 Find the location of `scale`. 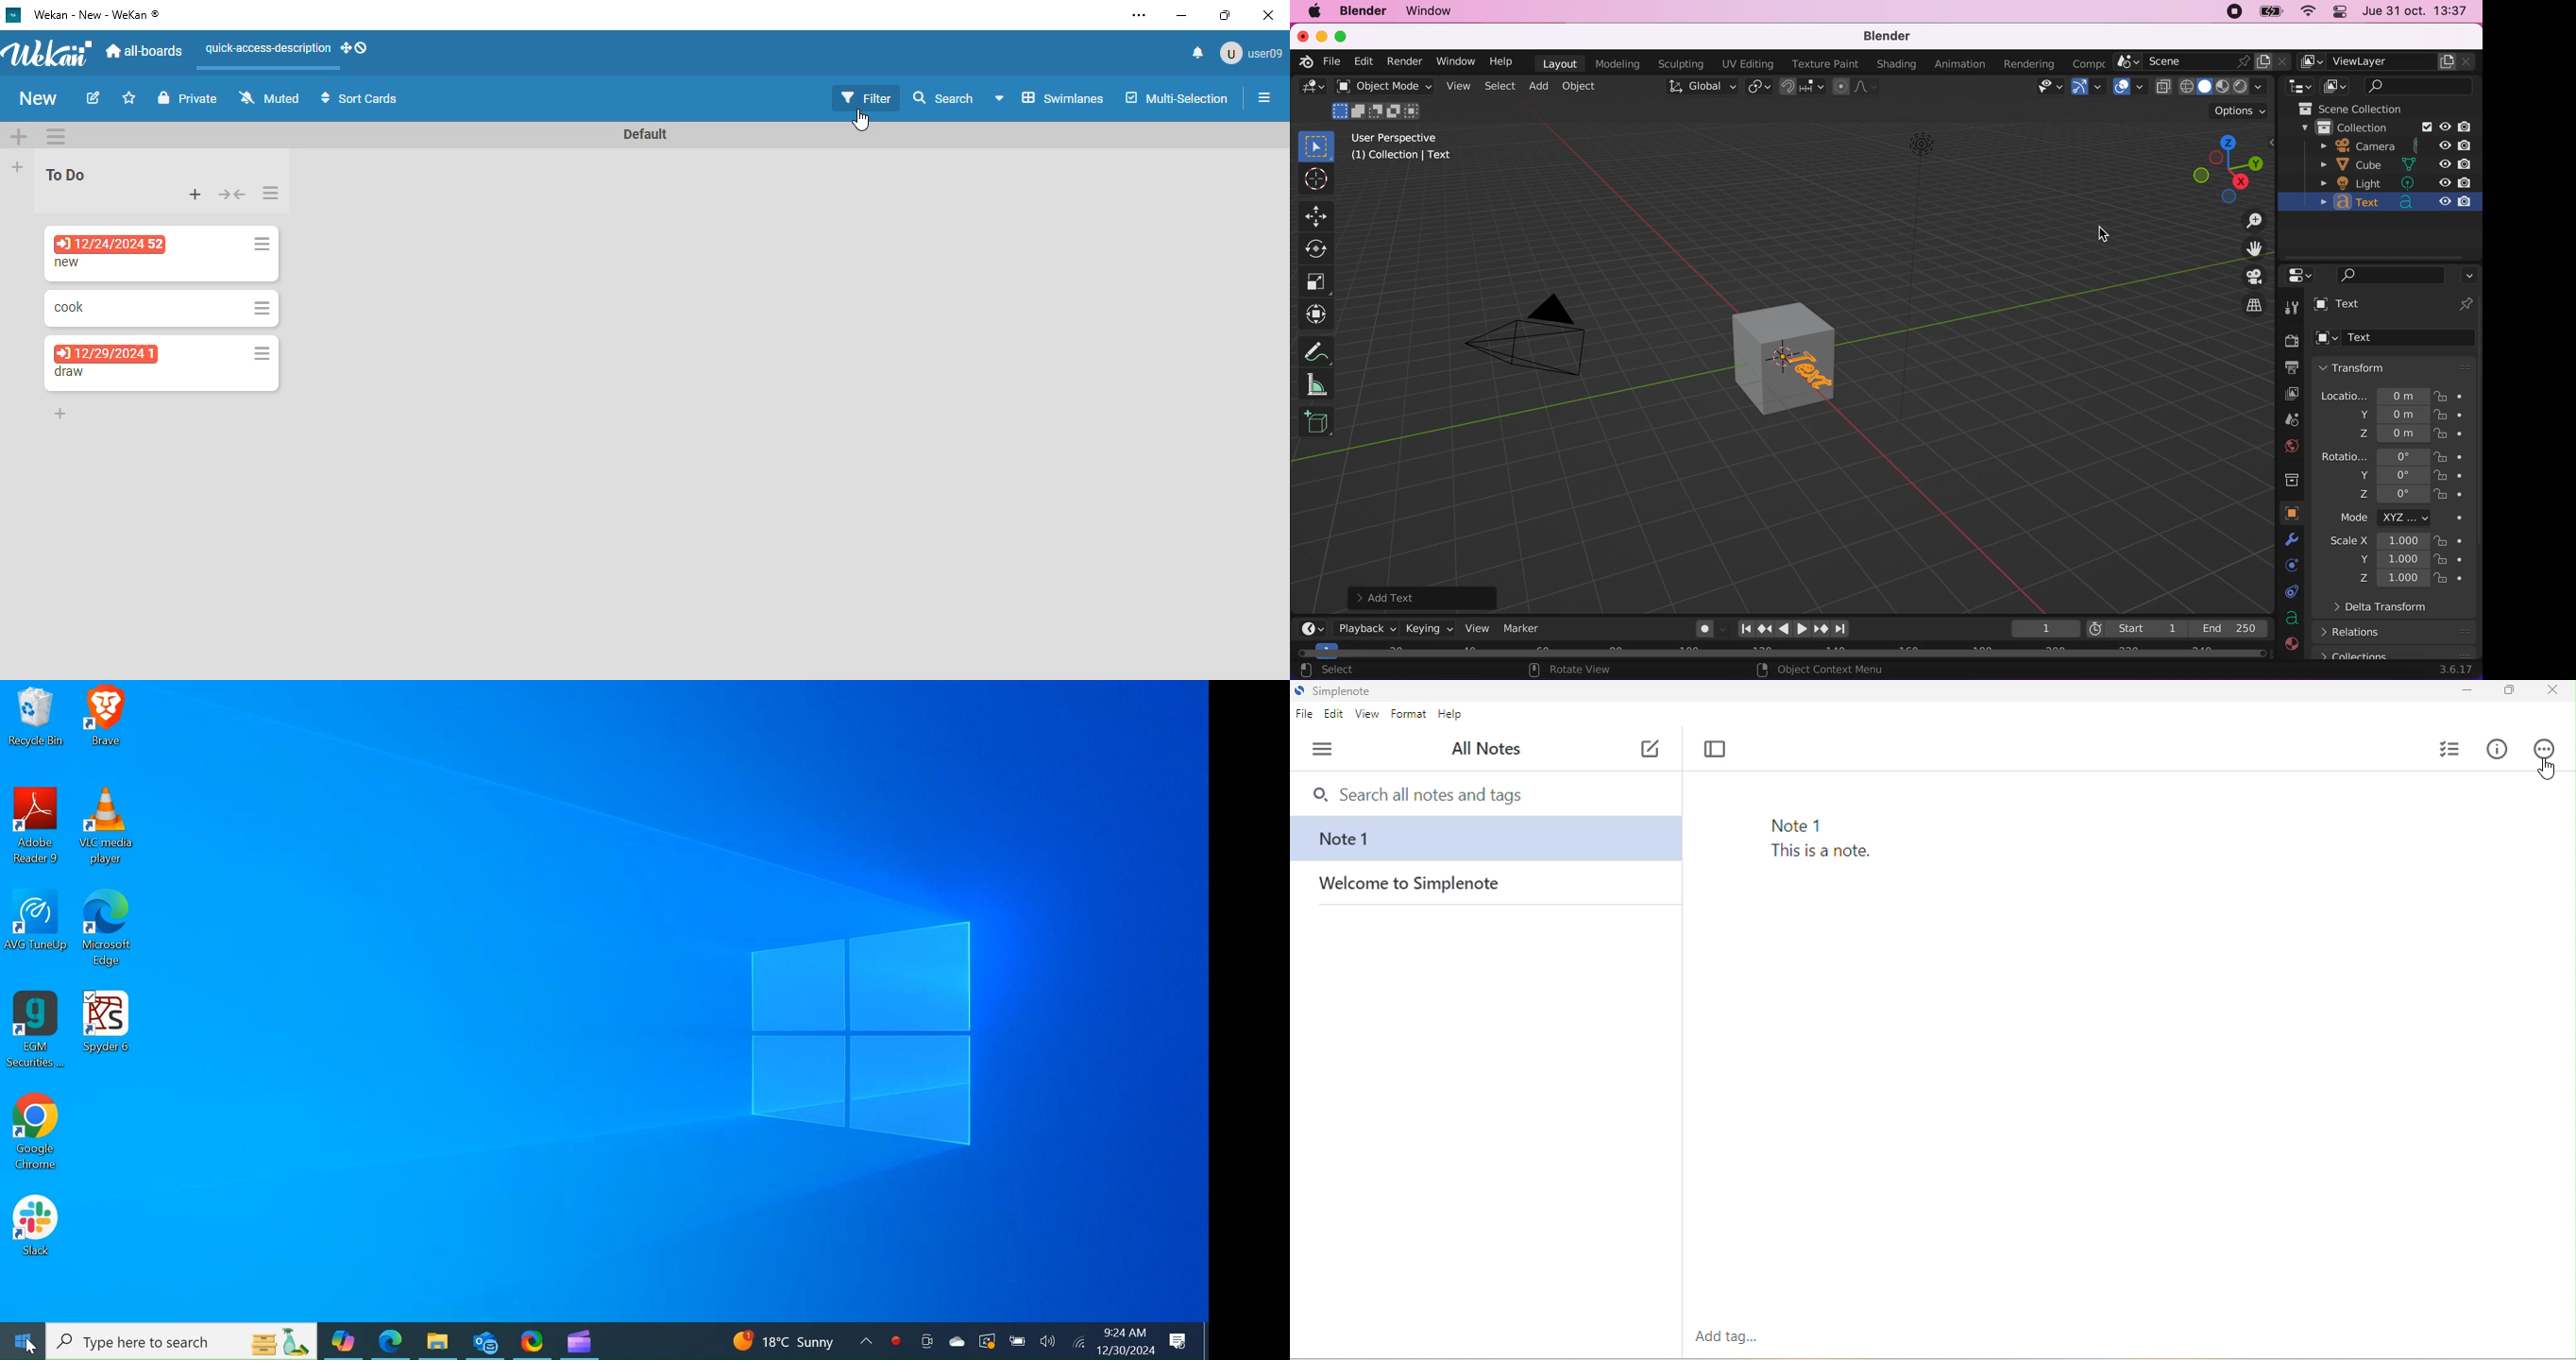

scale is located at coordinates (1317, 282).